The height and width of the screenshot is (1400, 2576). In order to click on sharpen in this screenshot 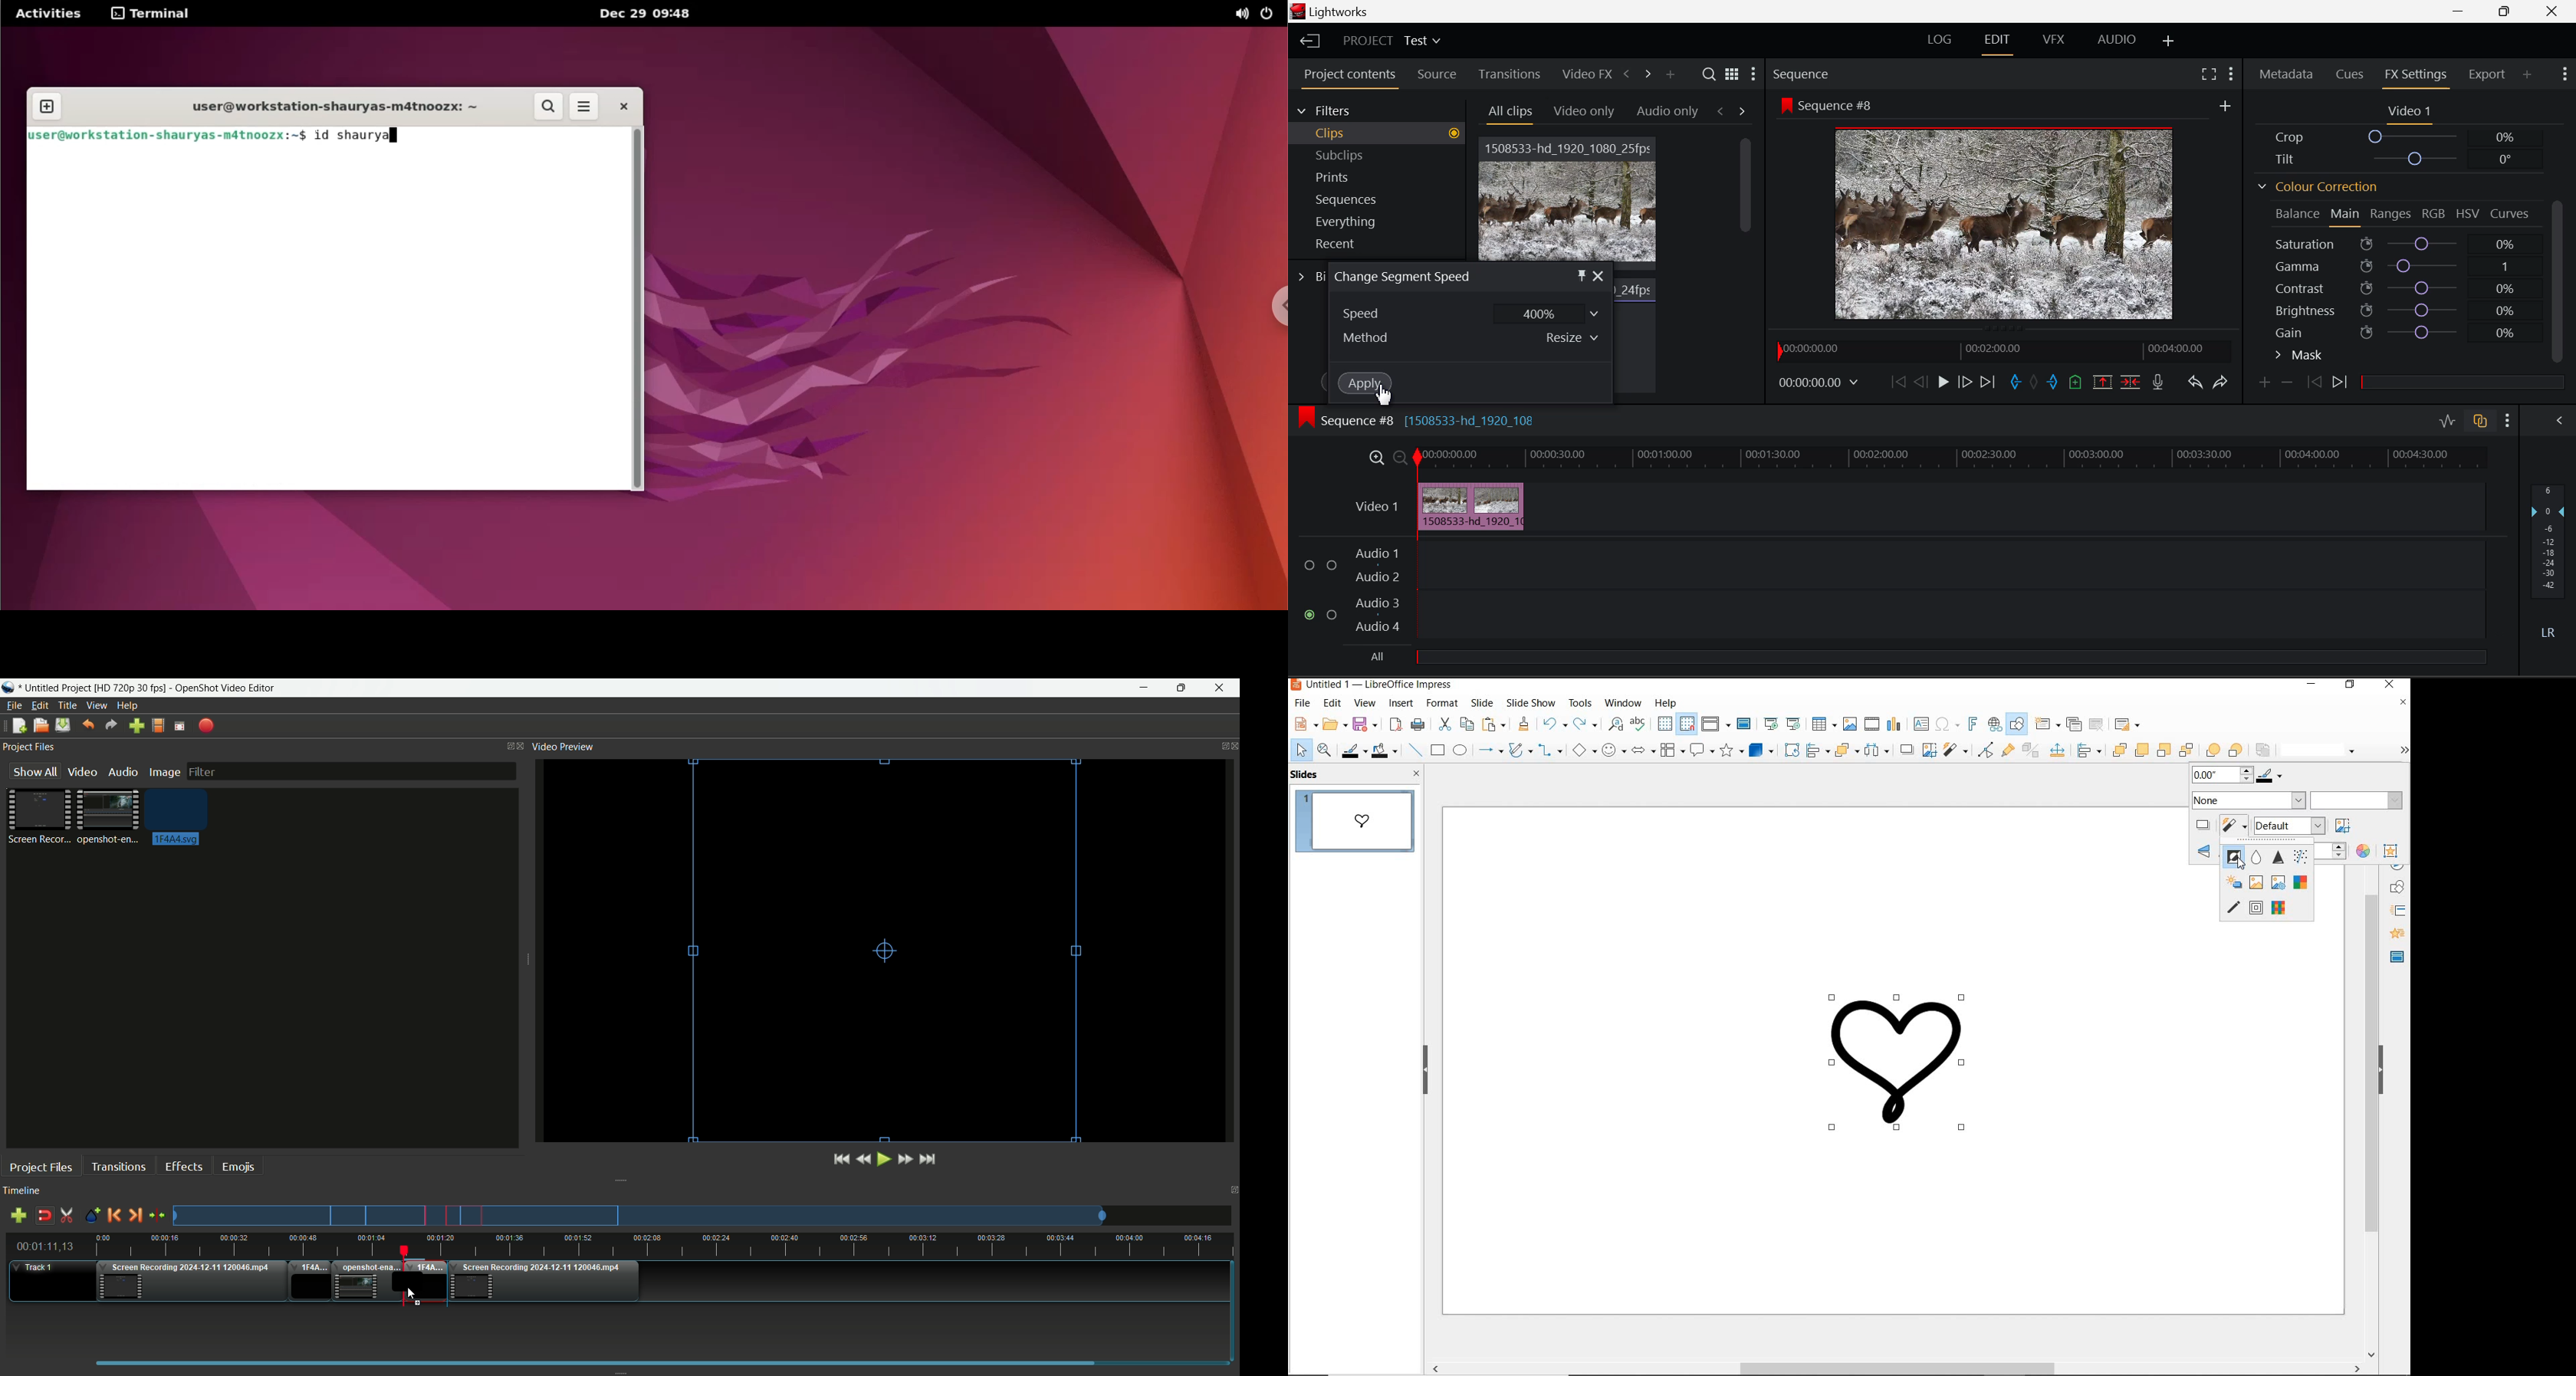, I will do `click(2276, 857)`.